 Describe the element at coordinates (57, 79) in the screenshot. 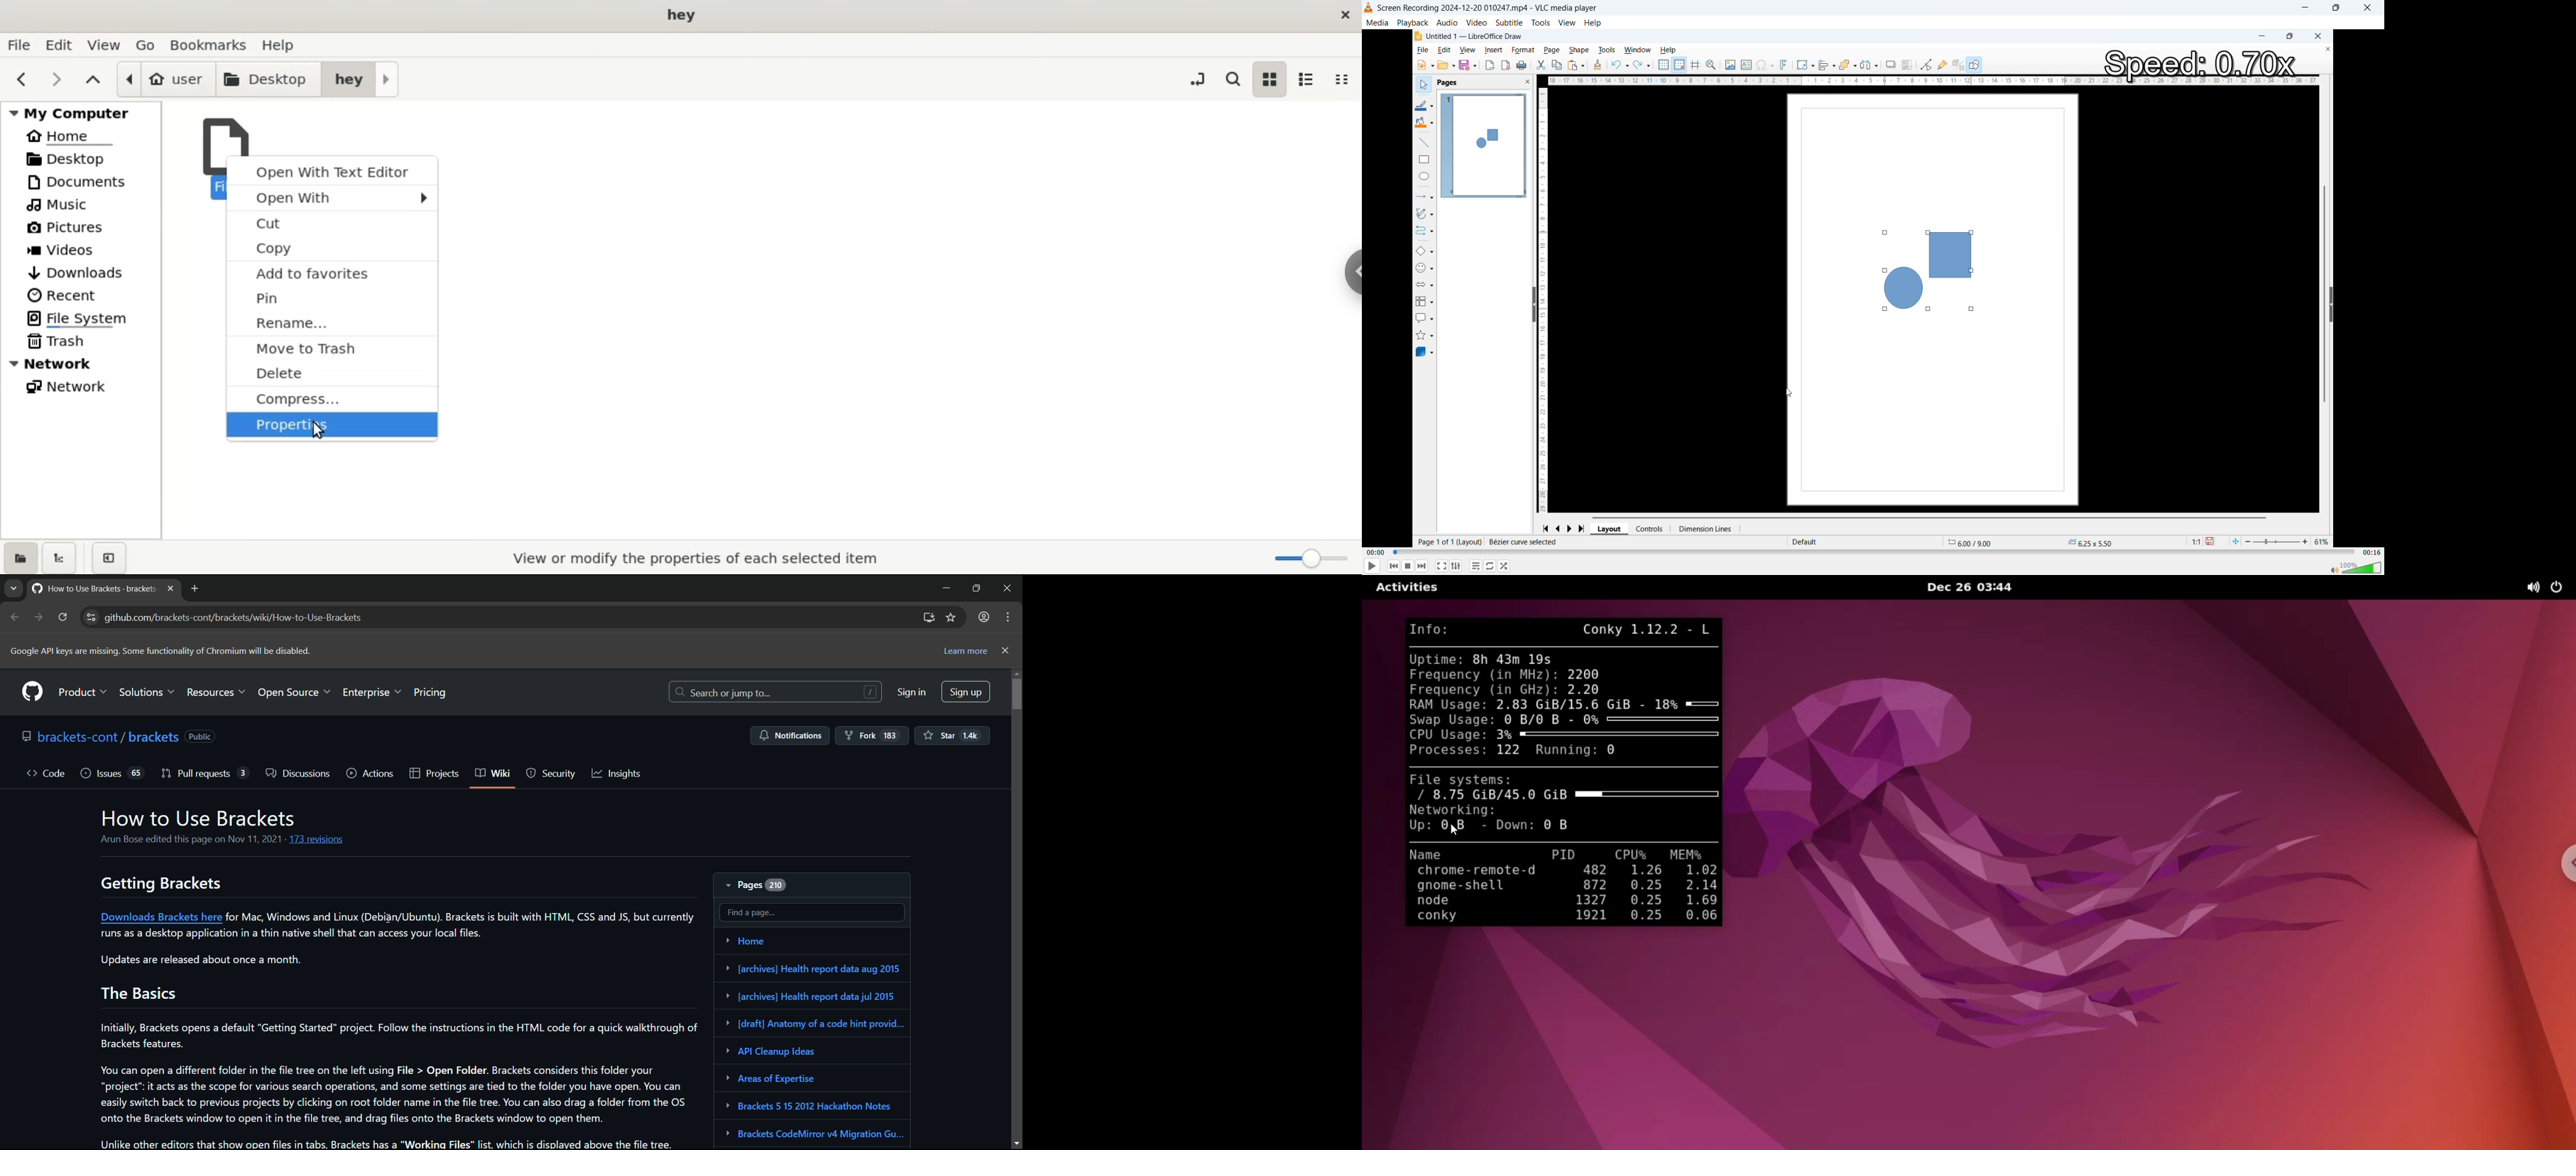

I see `nect` at that location.